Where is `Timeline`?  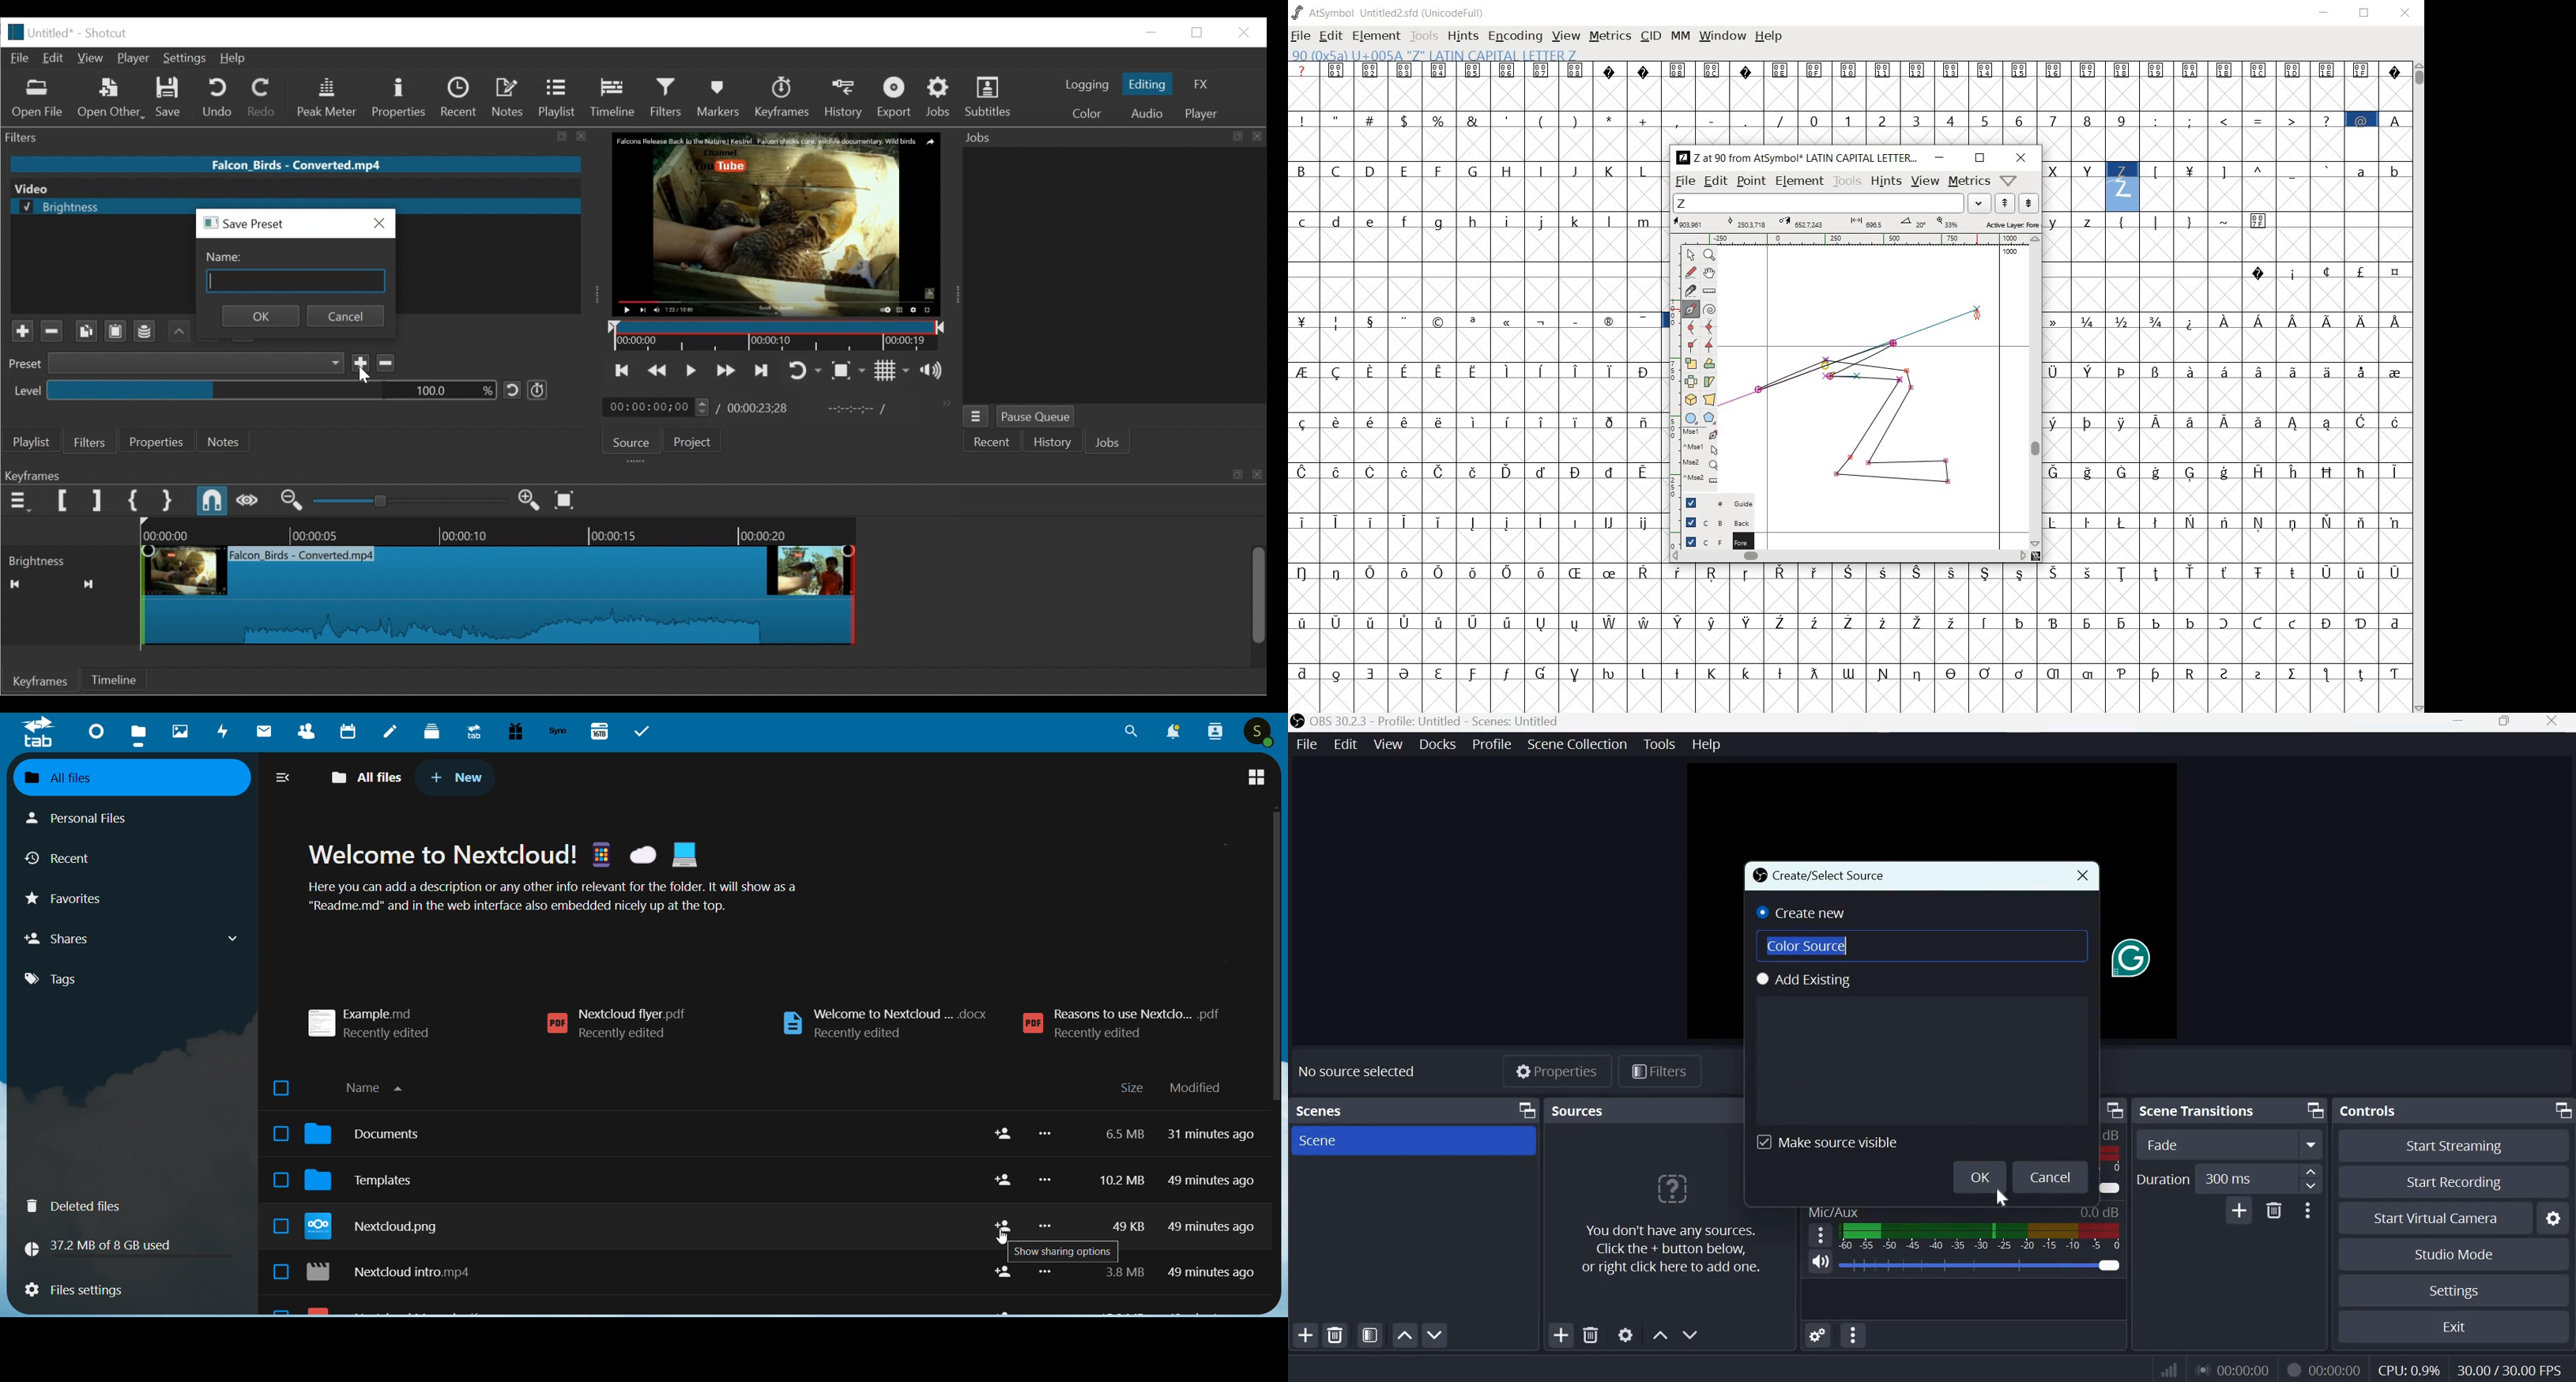 Timeline is located at coordinates (114, 678).